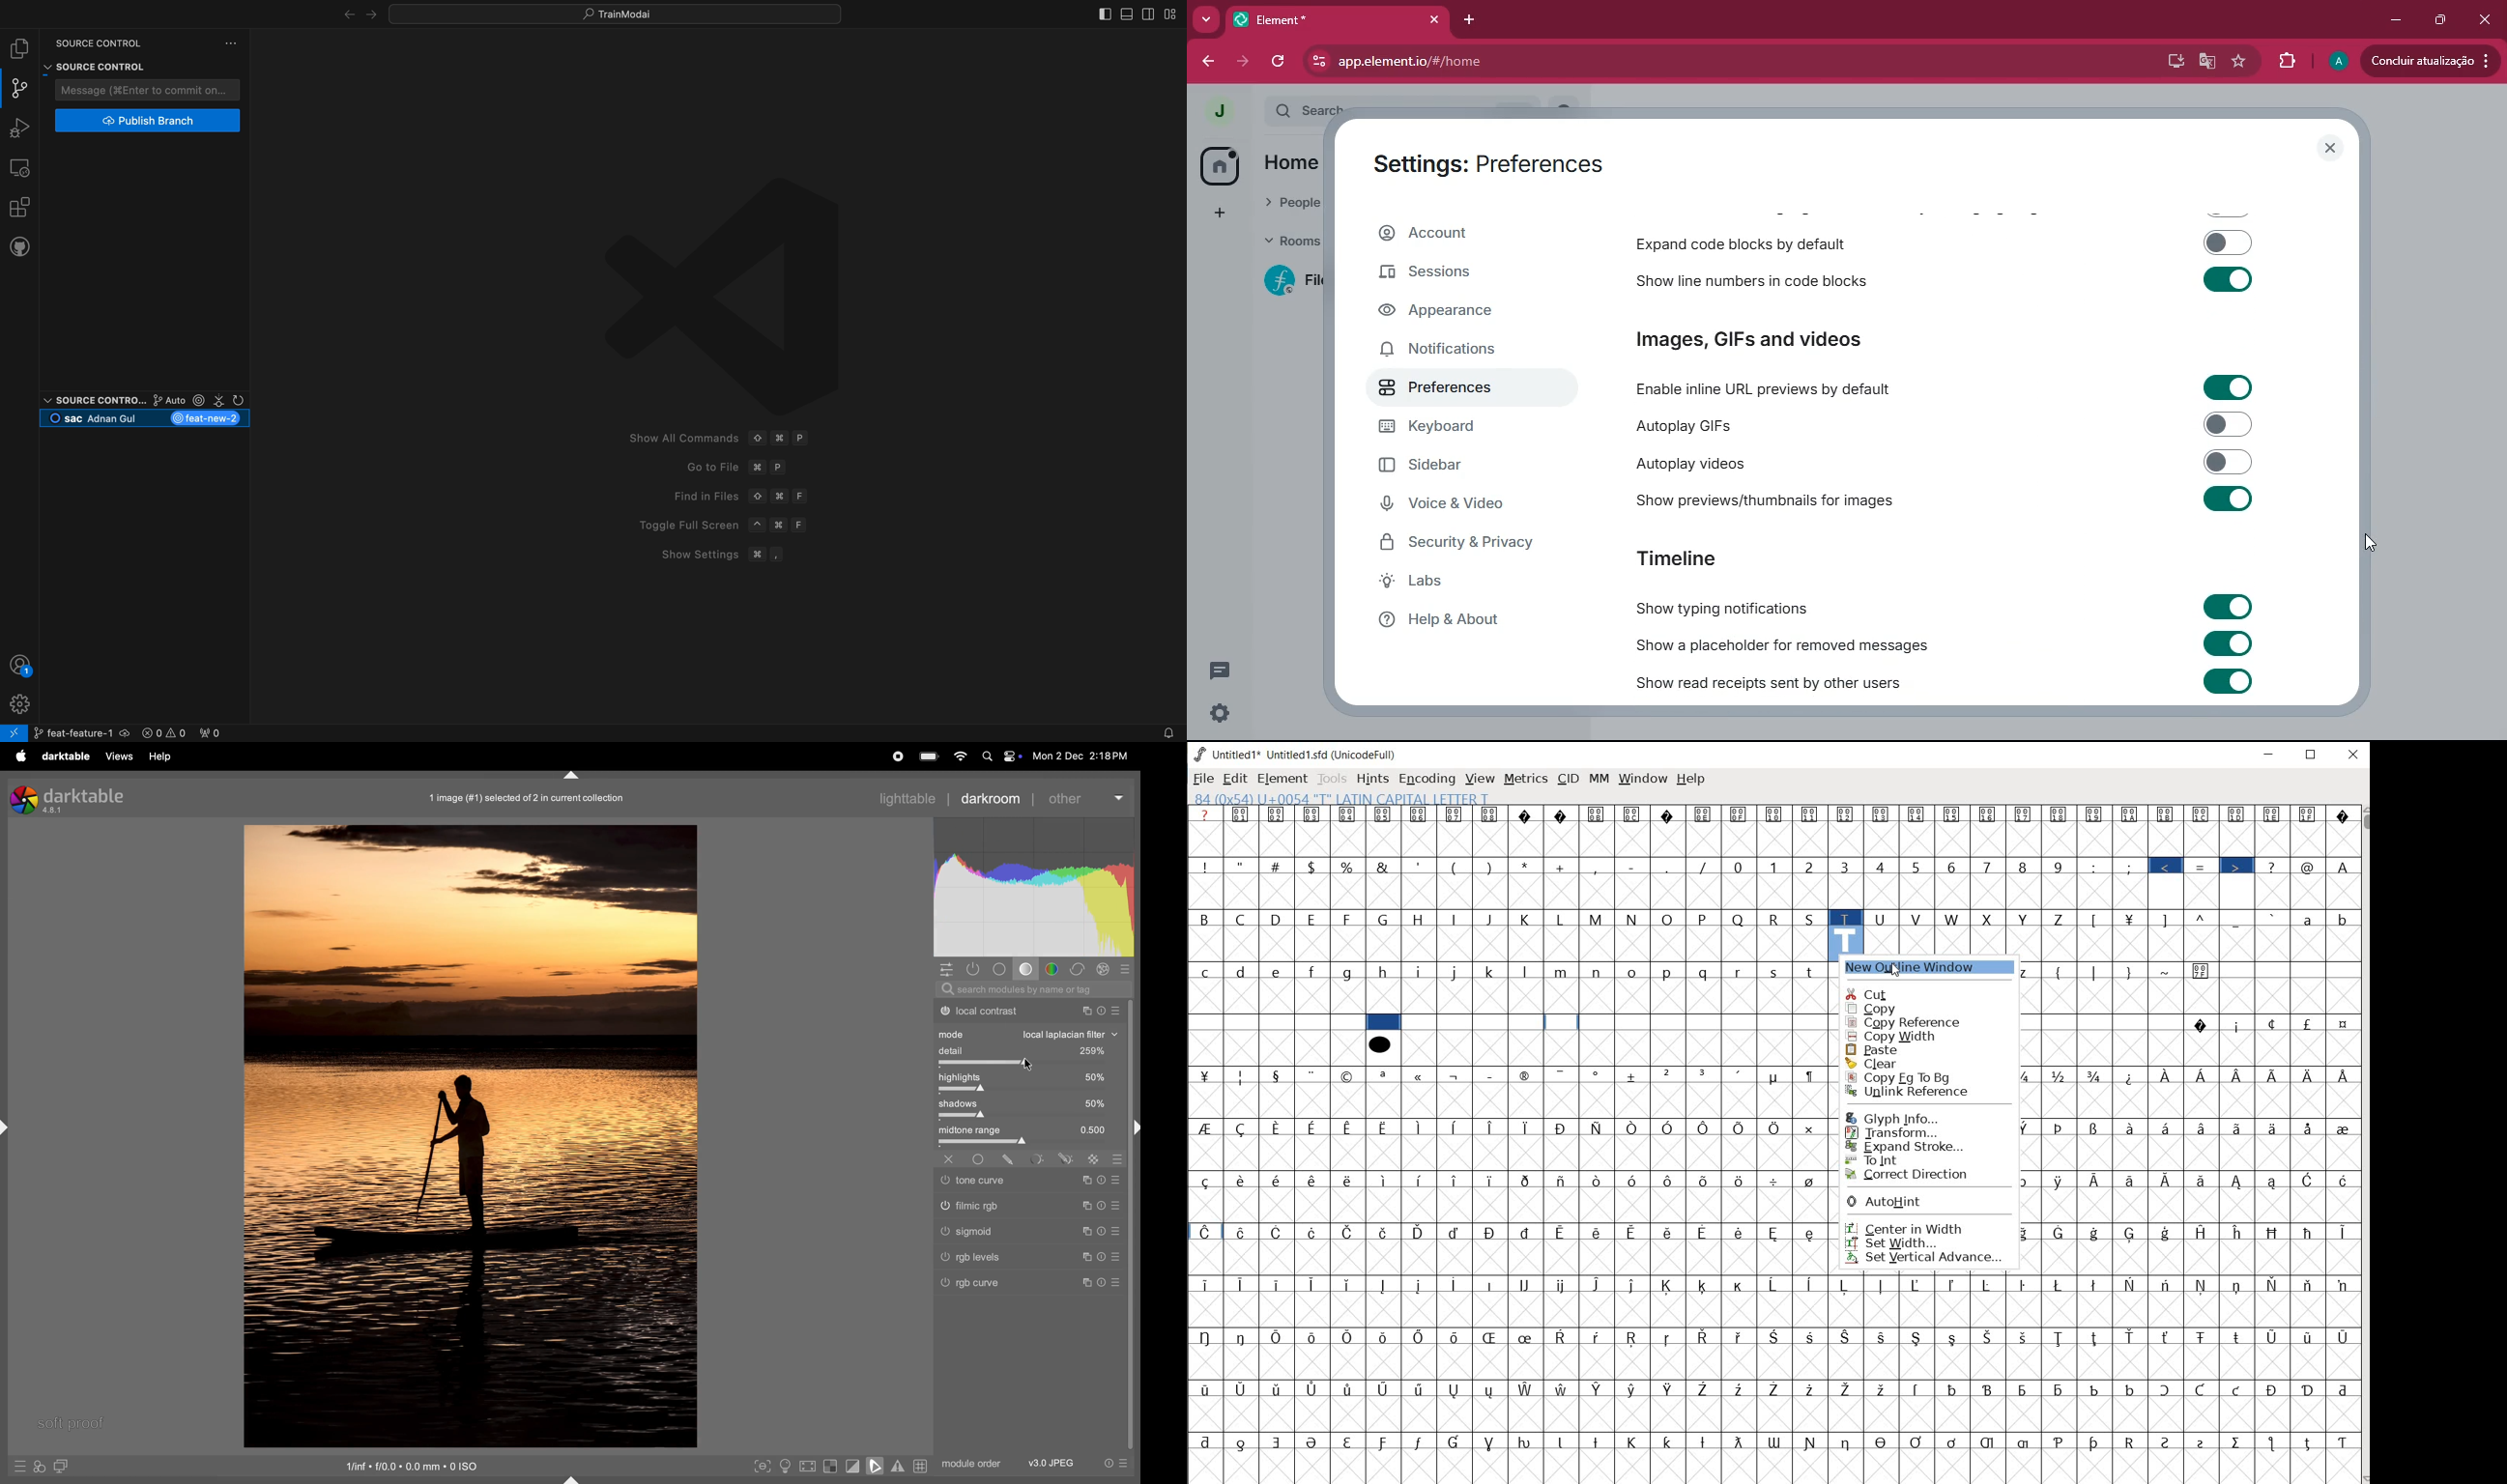  Describe the element at coordinates (1474, 582) in the screenshot. I see `labs` at that location.